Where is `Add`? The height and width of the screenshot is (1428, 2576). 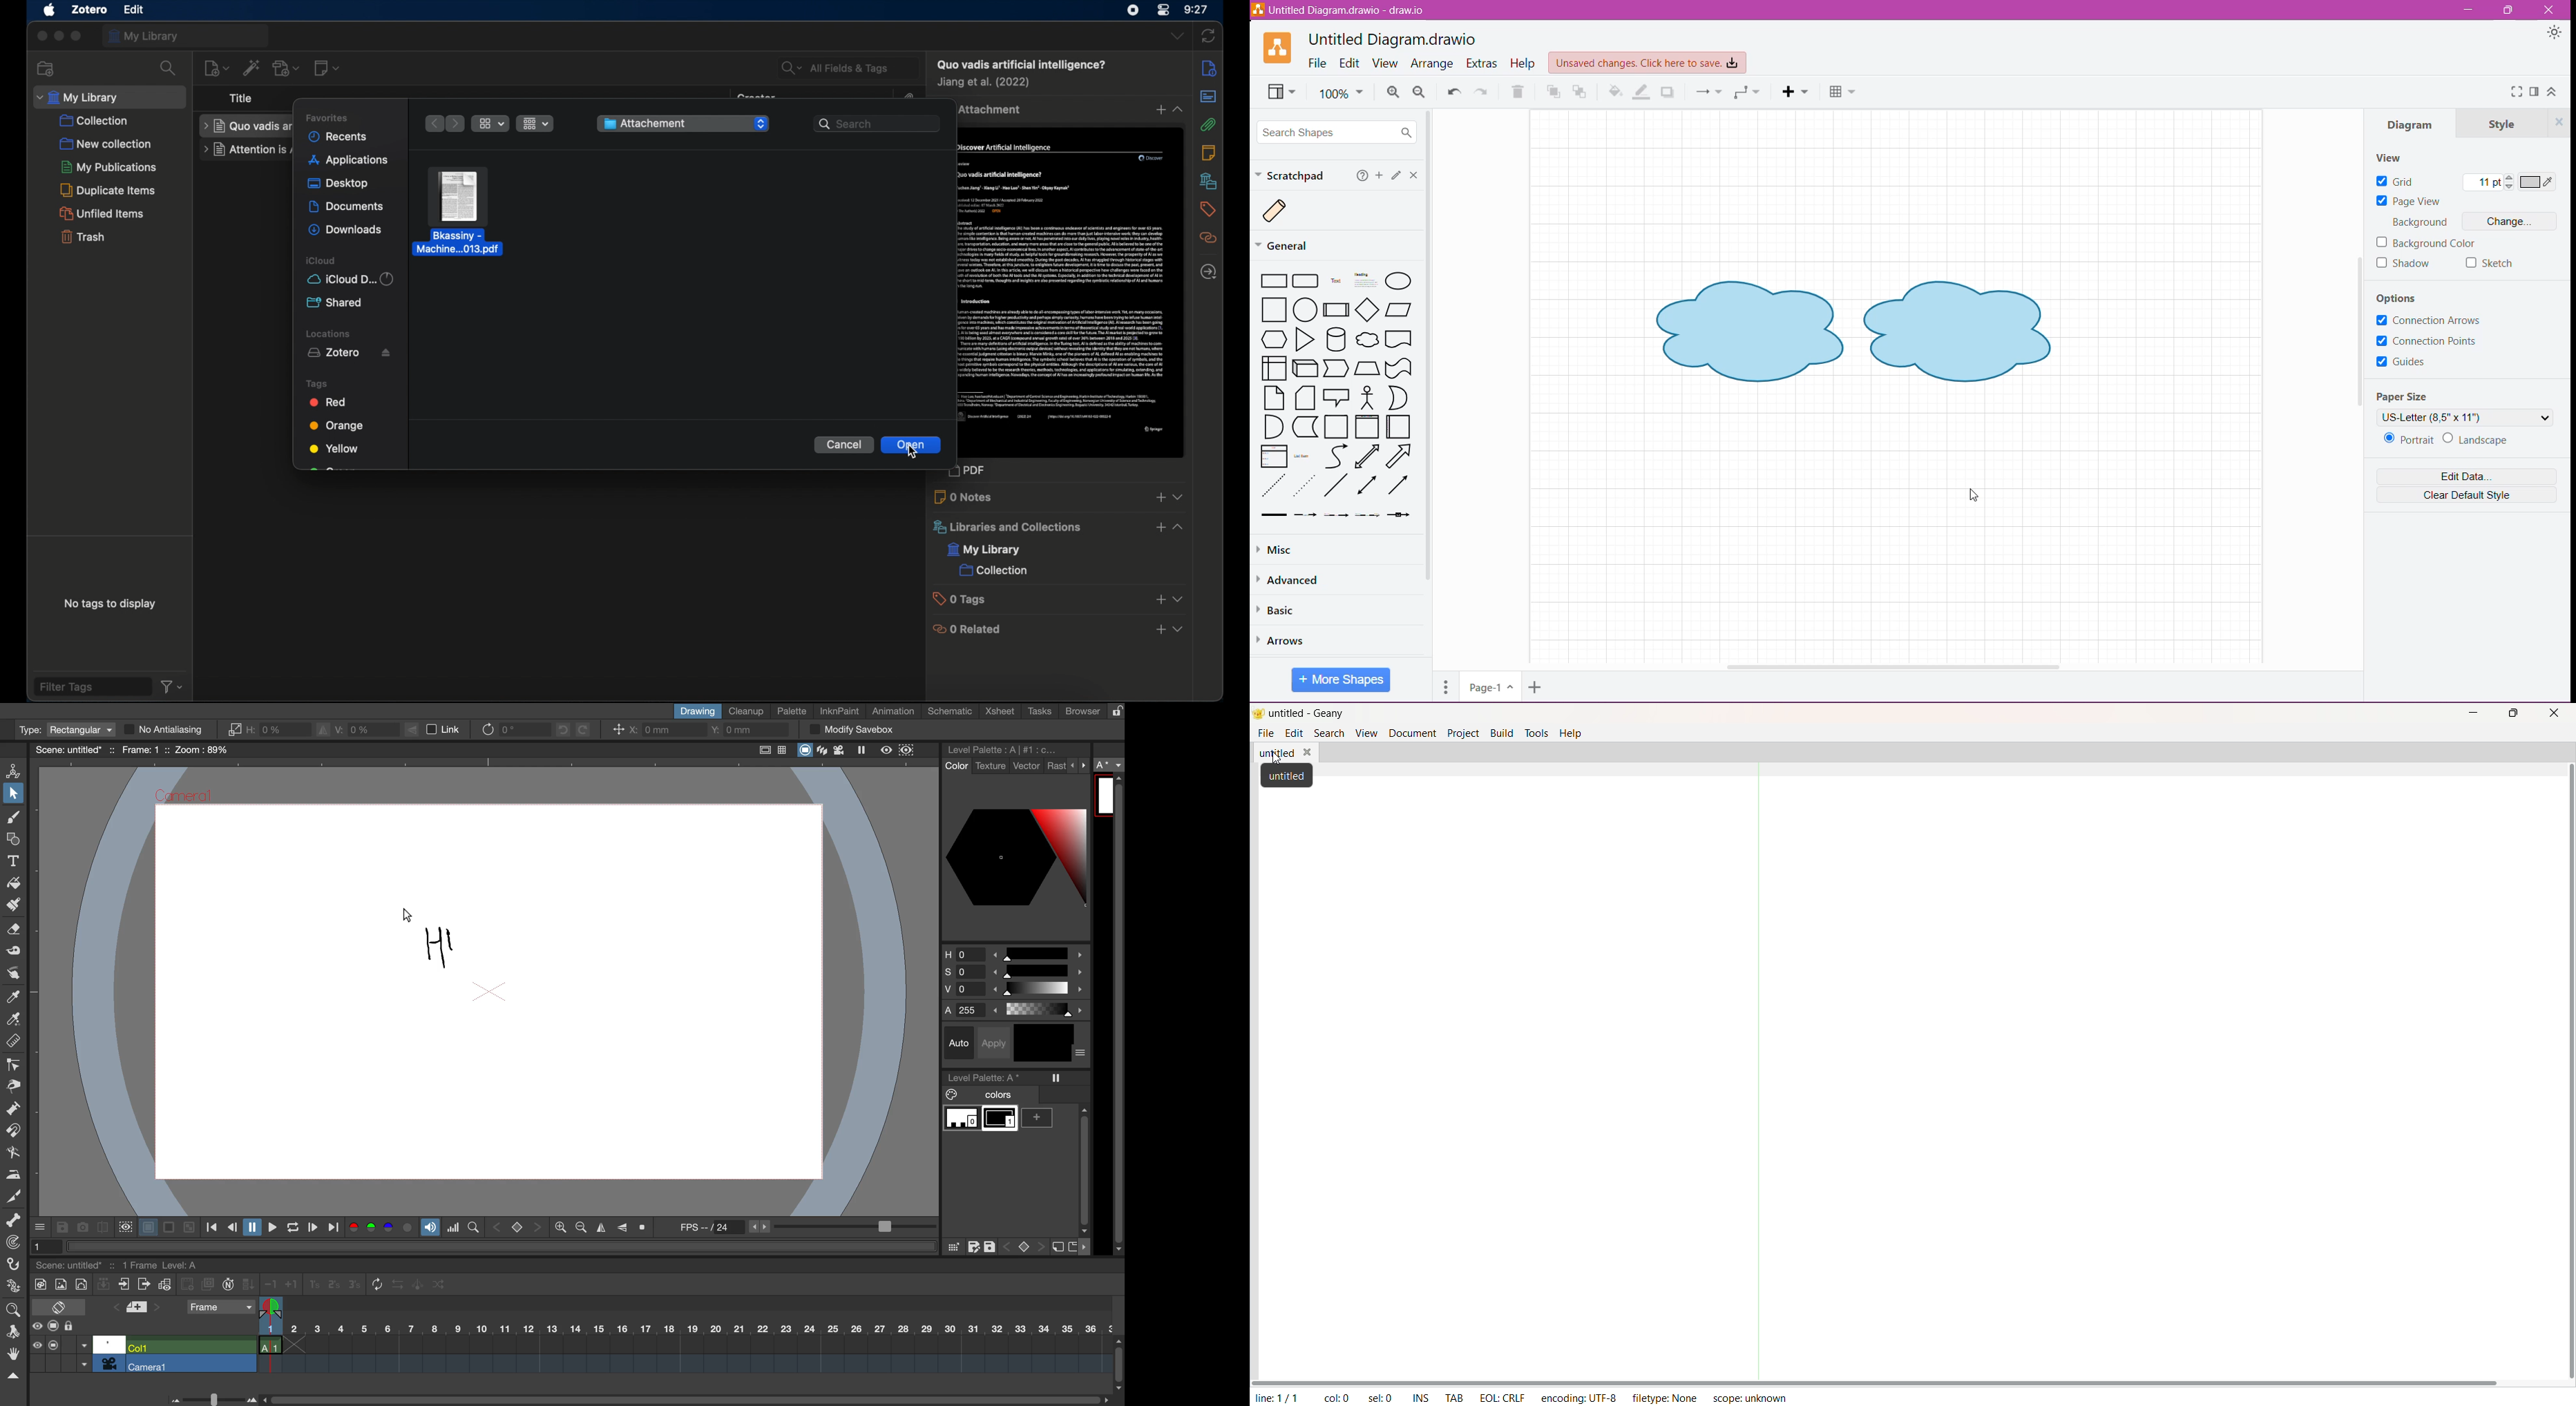 Add is located at coordinates (1380, 175).